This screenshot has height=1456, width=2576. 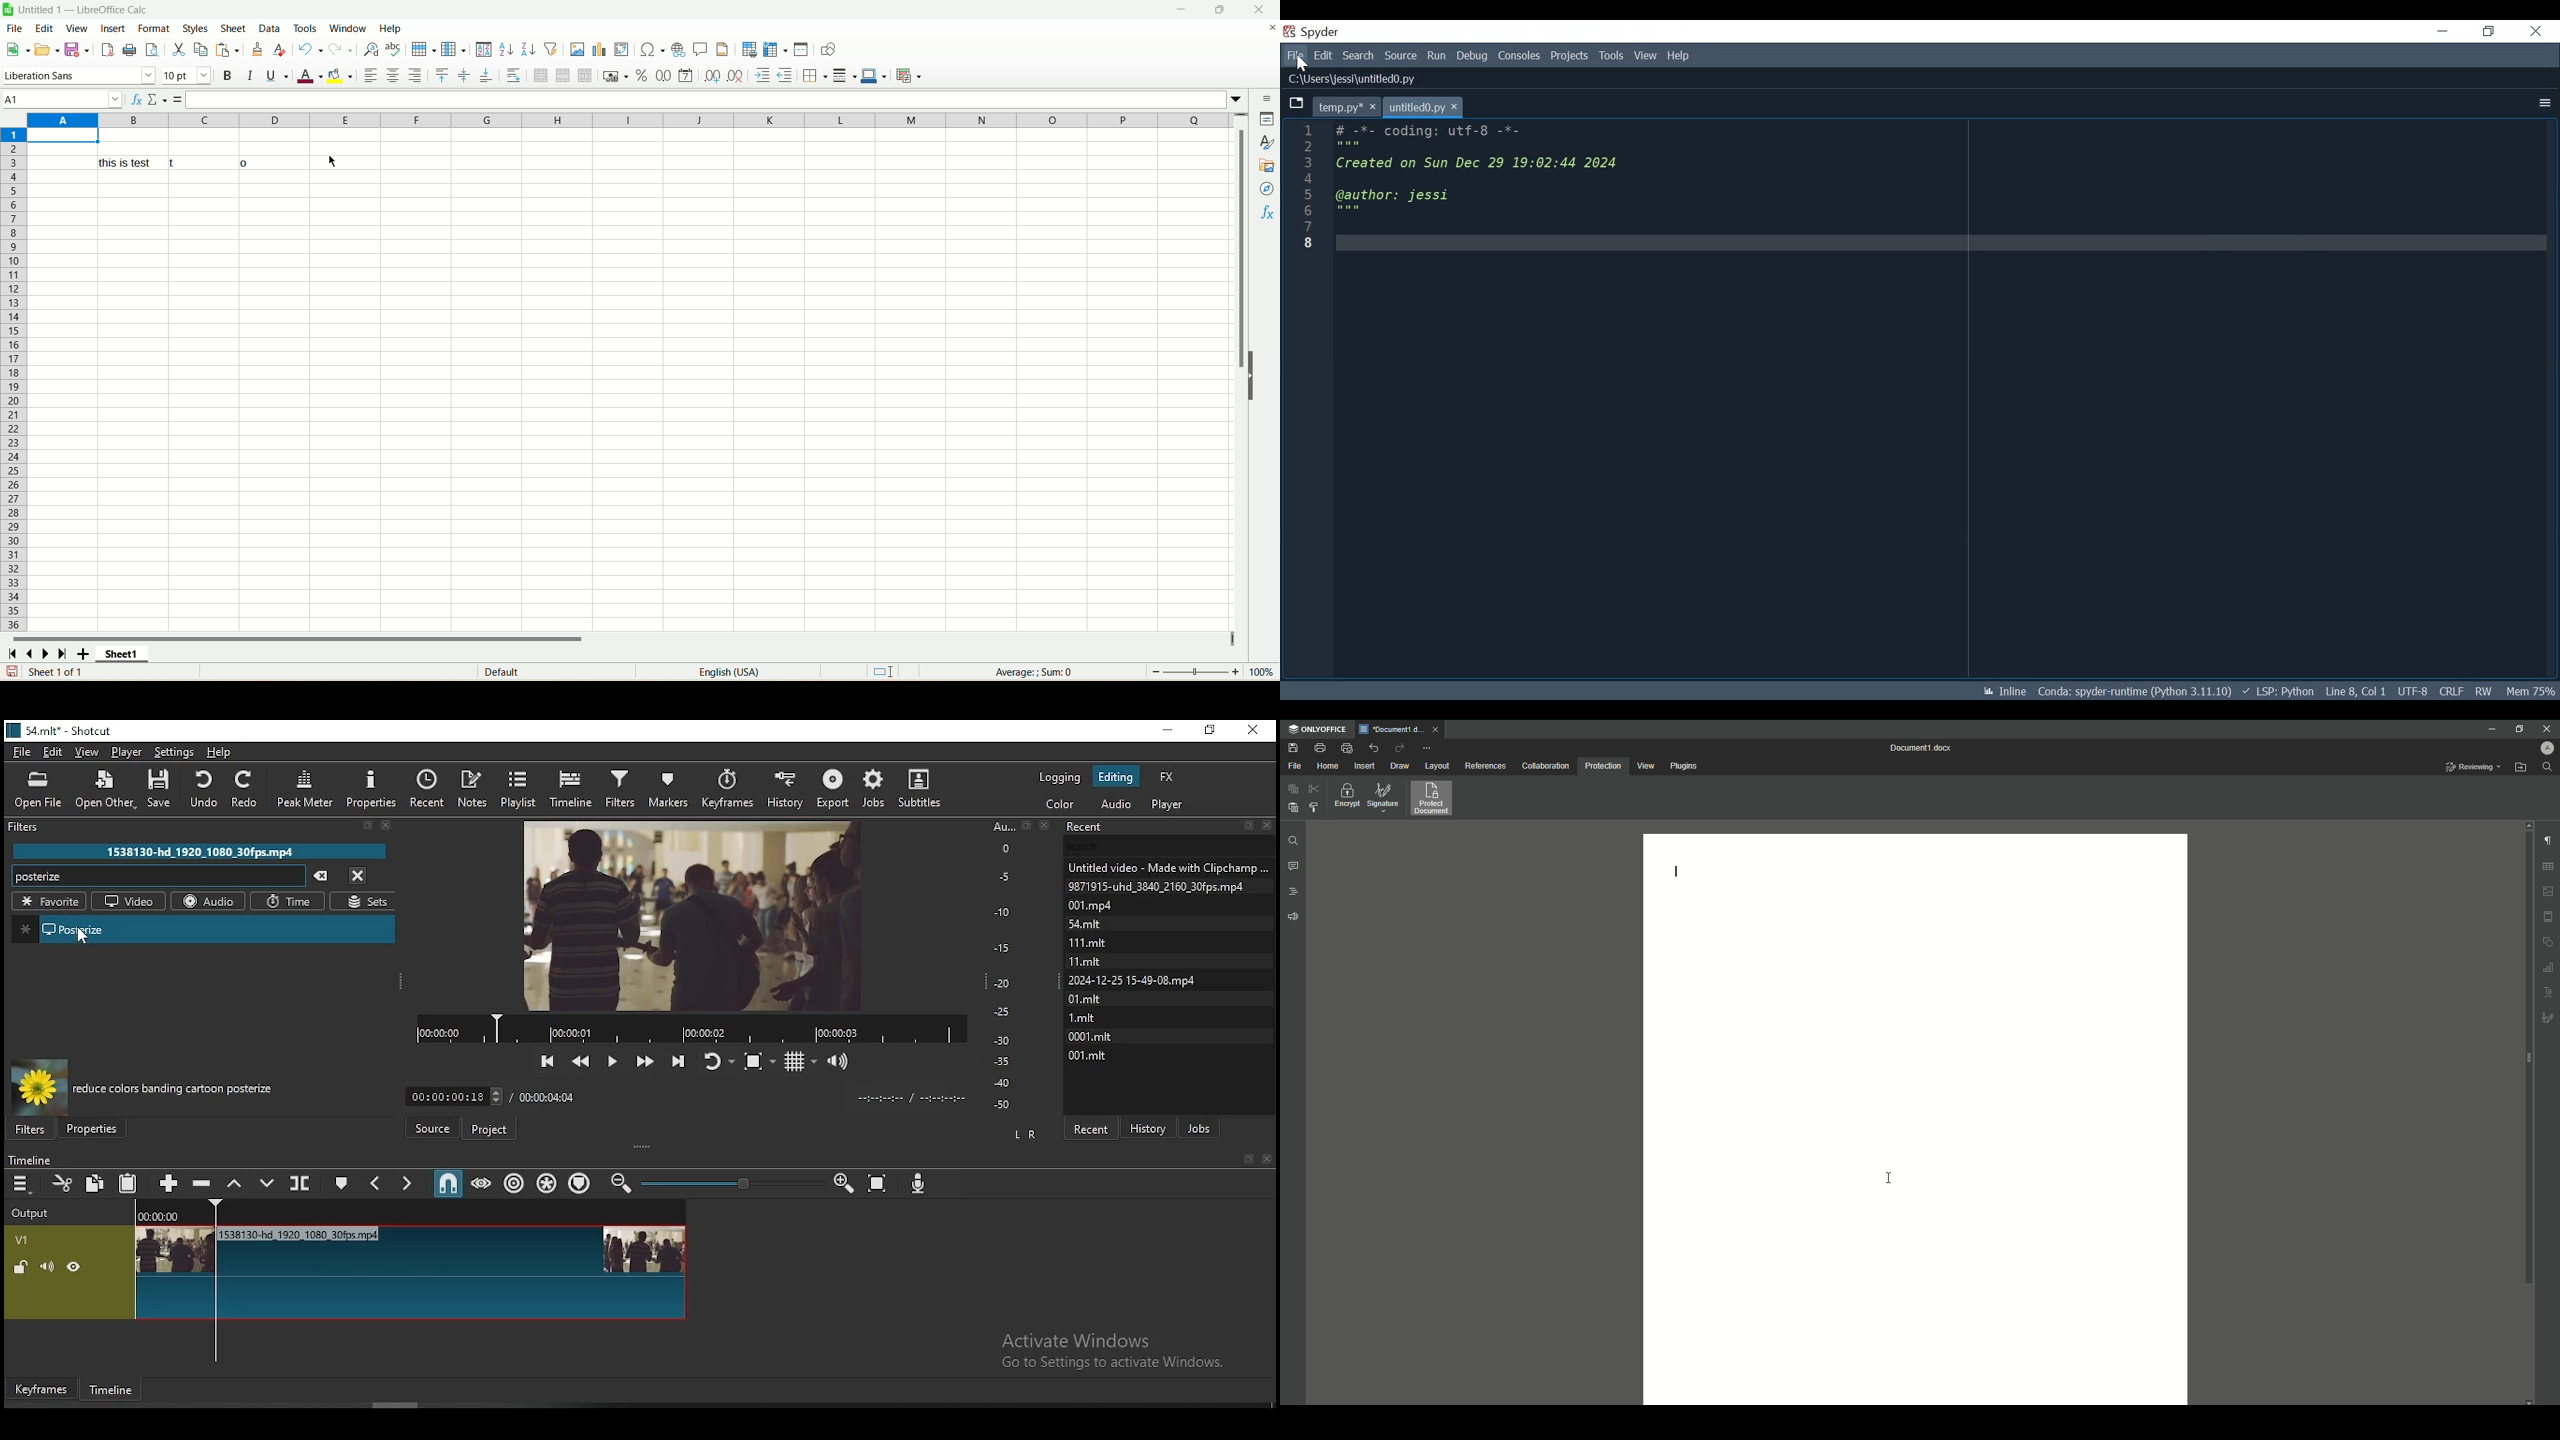 What do you see at coordinates (115, 1392) in the screenshot?
I see `timeline` at bounding box center [115, 1392].